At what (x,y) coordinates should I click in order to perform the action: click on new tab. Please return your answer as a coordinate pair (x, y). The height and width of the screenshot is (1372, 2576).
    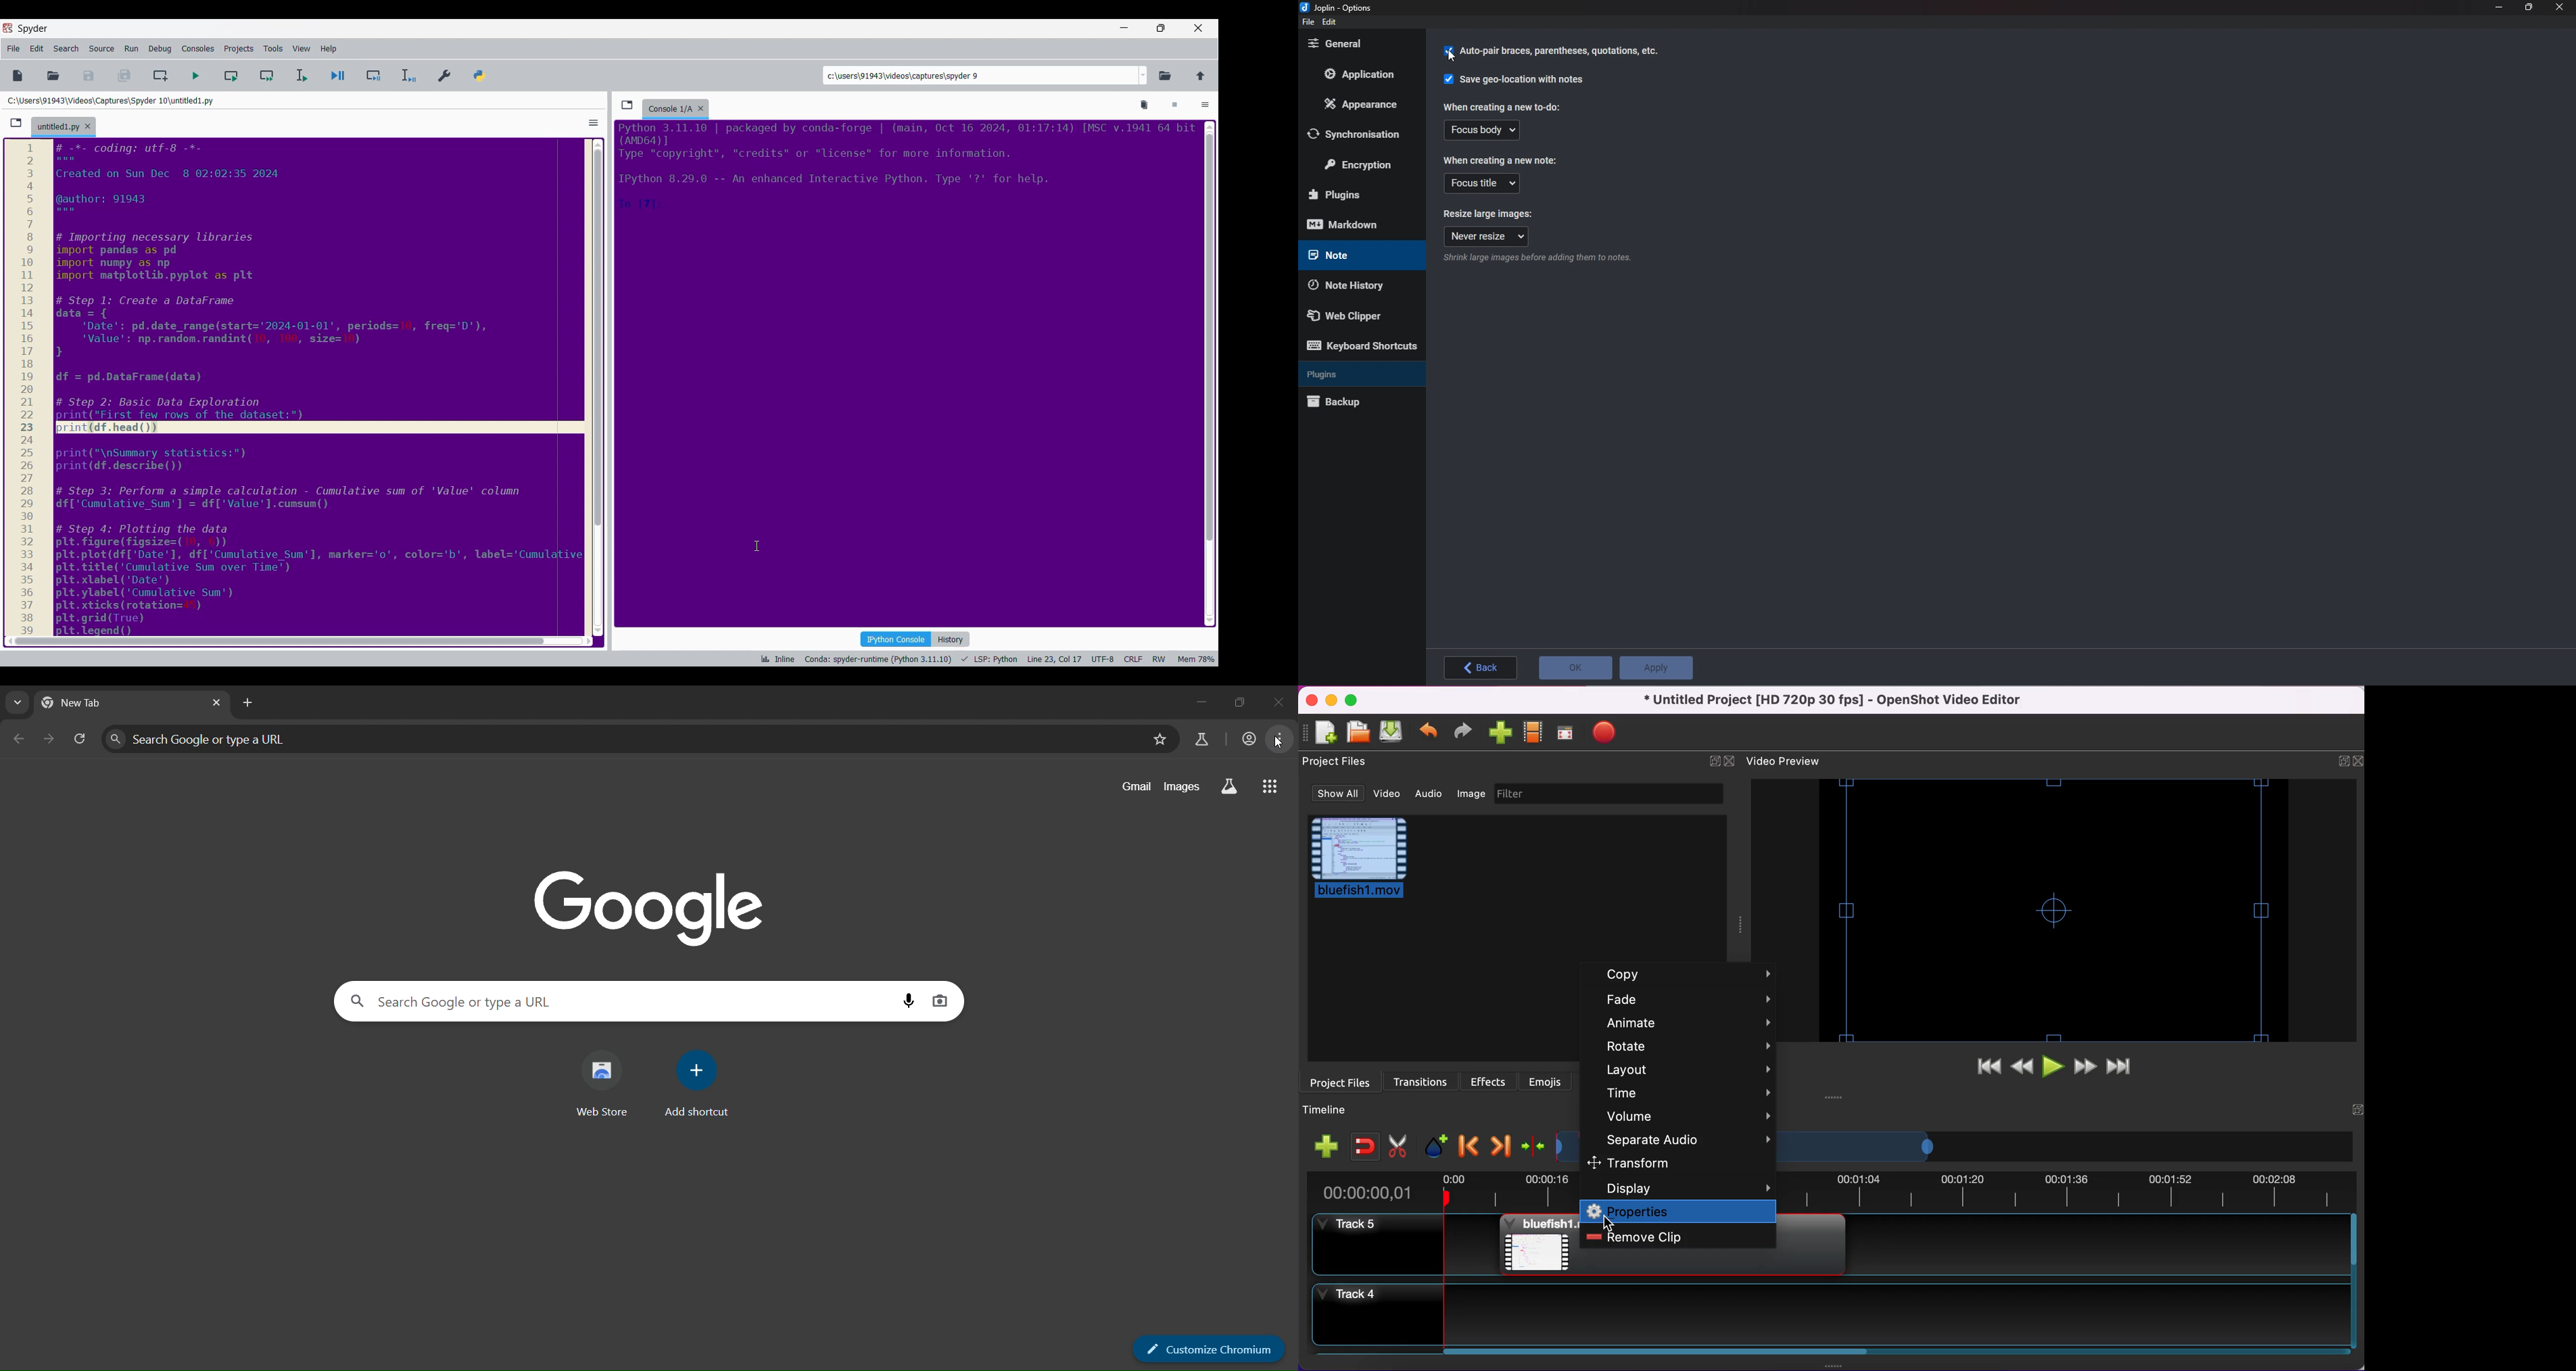
    Looking at the image, I should click on (247, 702).